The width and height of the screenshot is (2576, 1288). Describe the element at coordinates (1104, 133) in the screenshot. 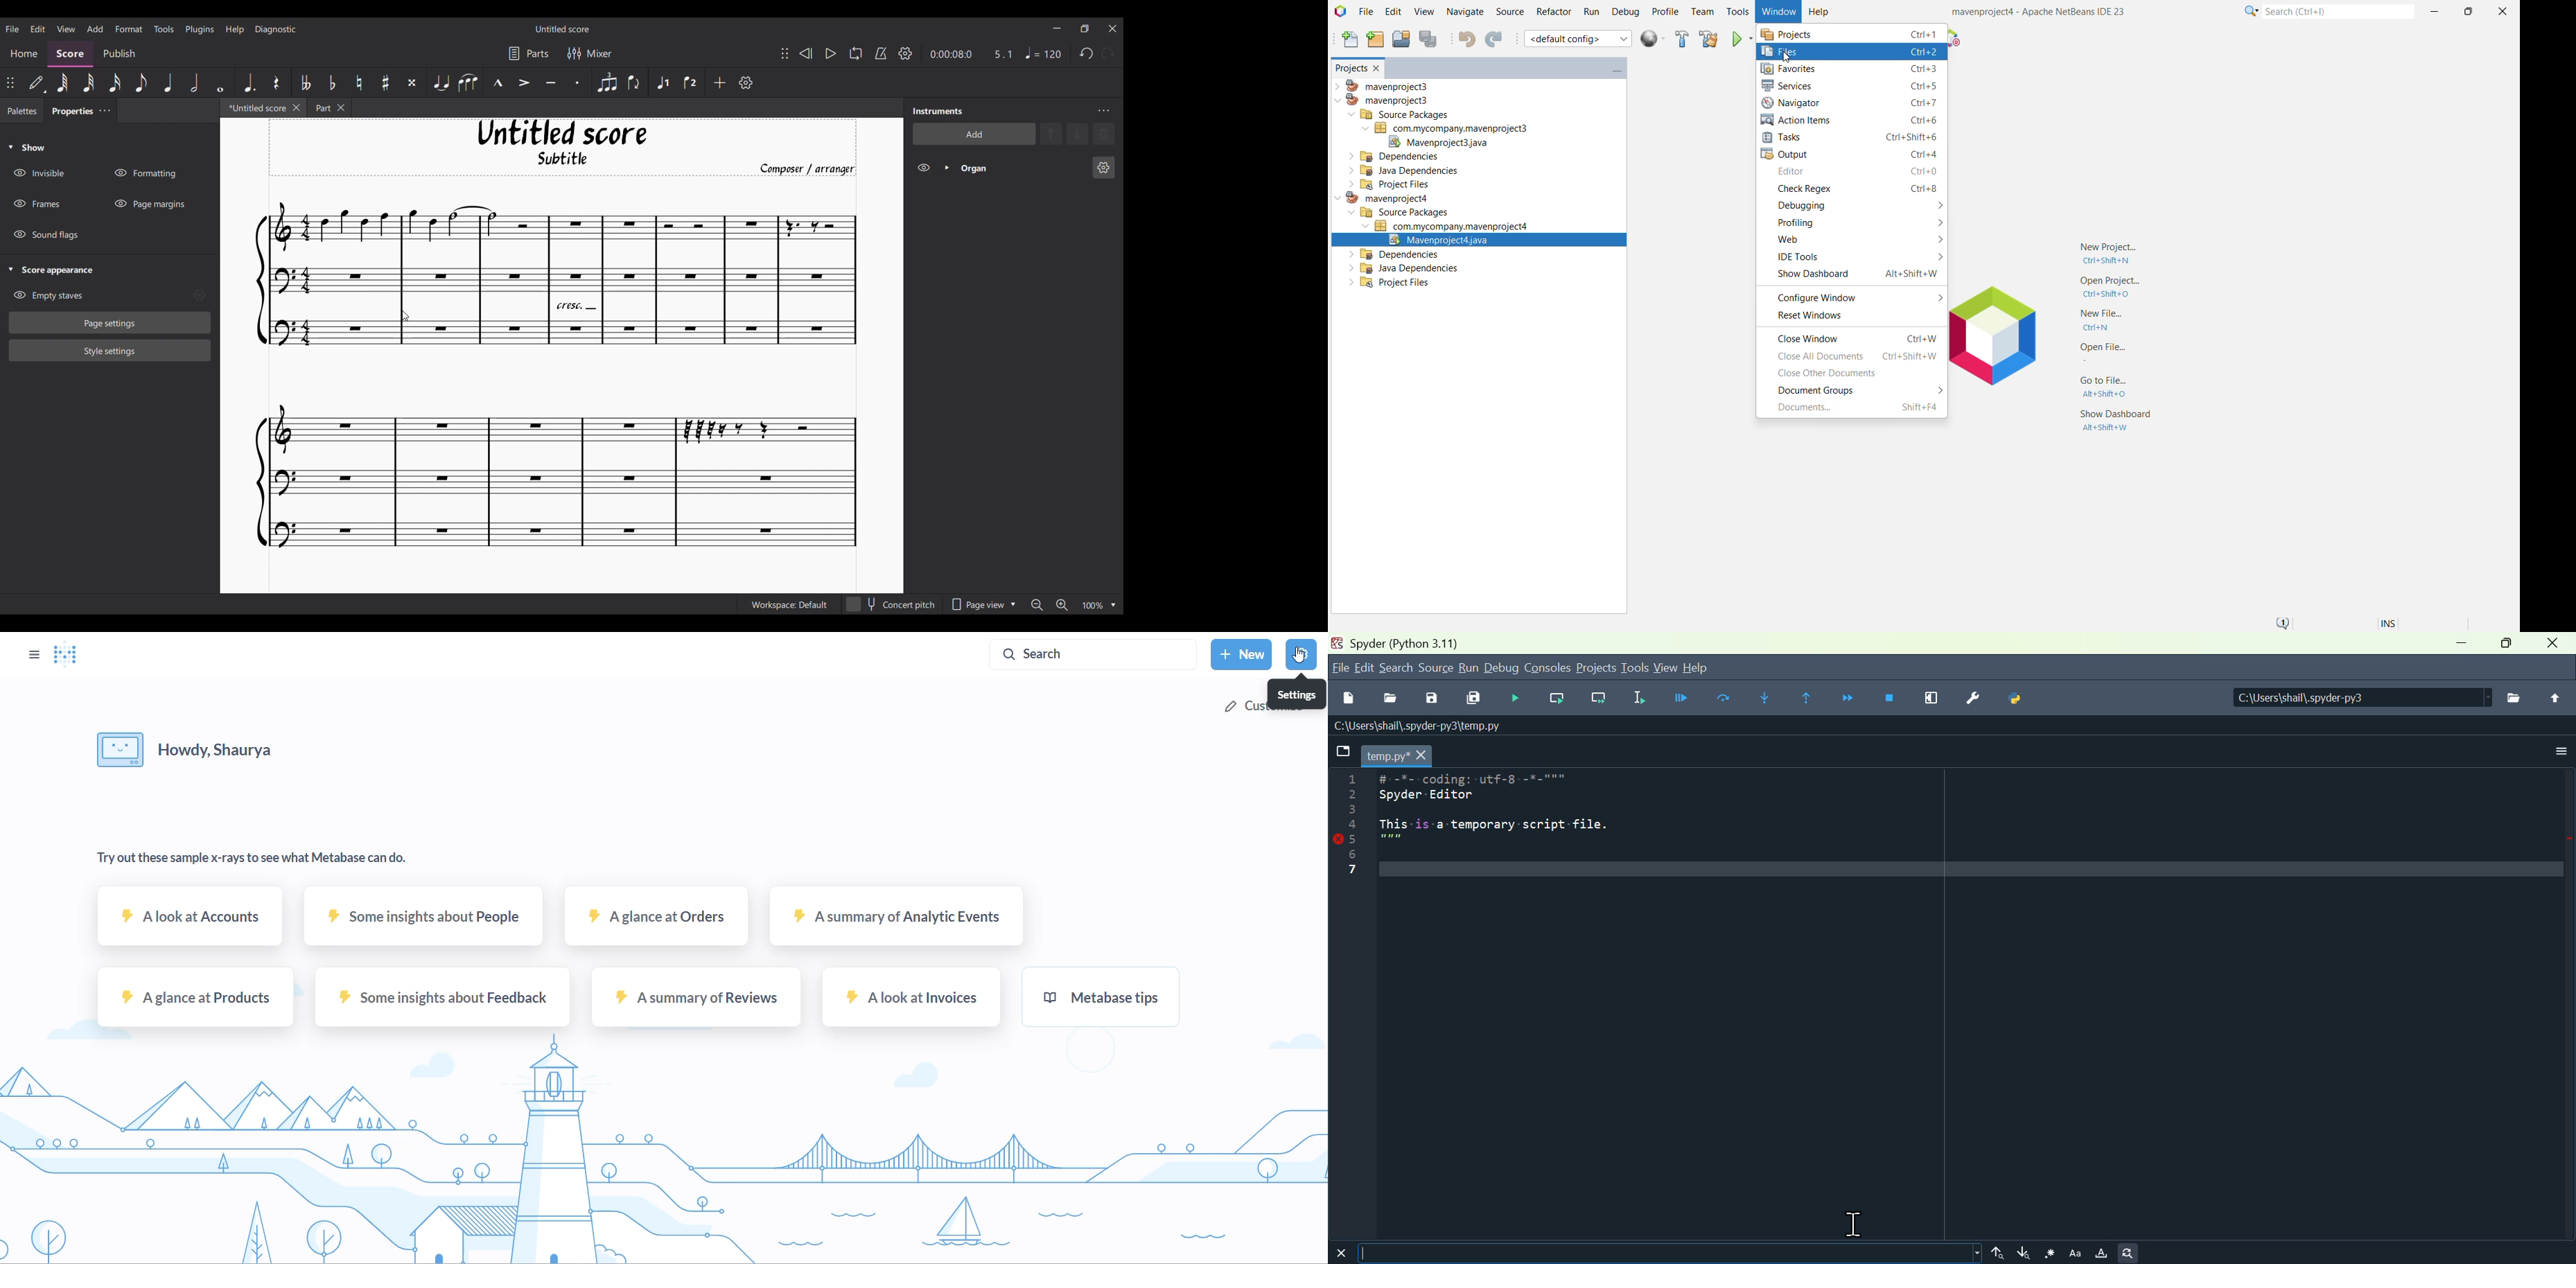

I see `Delete selection` at that location.